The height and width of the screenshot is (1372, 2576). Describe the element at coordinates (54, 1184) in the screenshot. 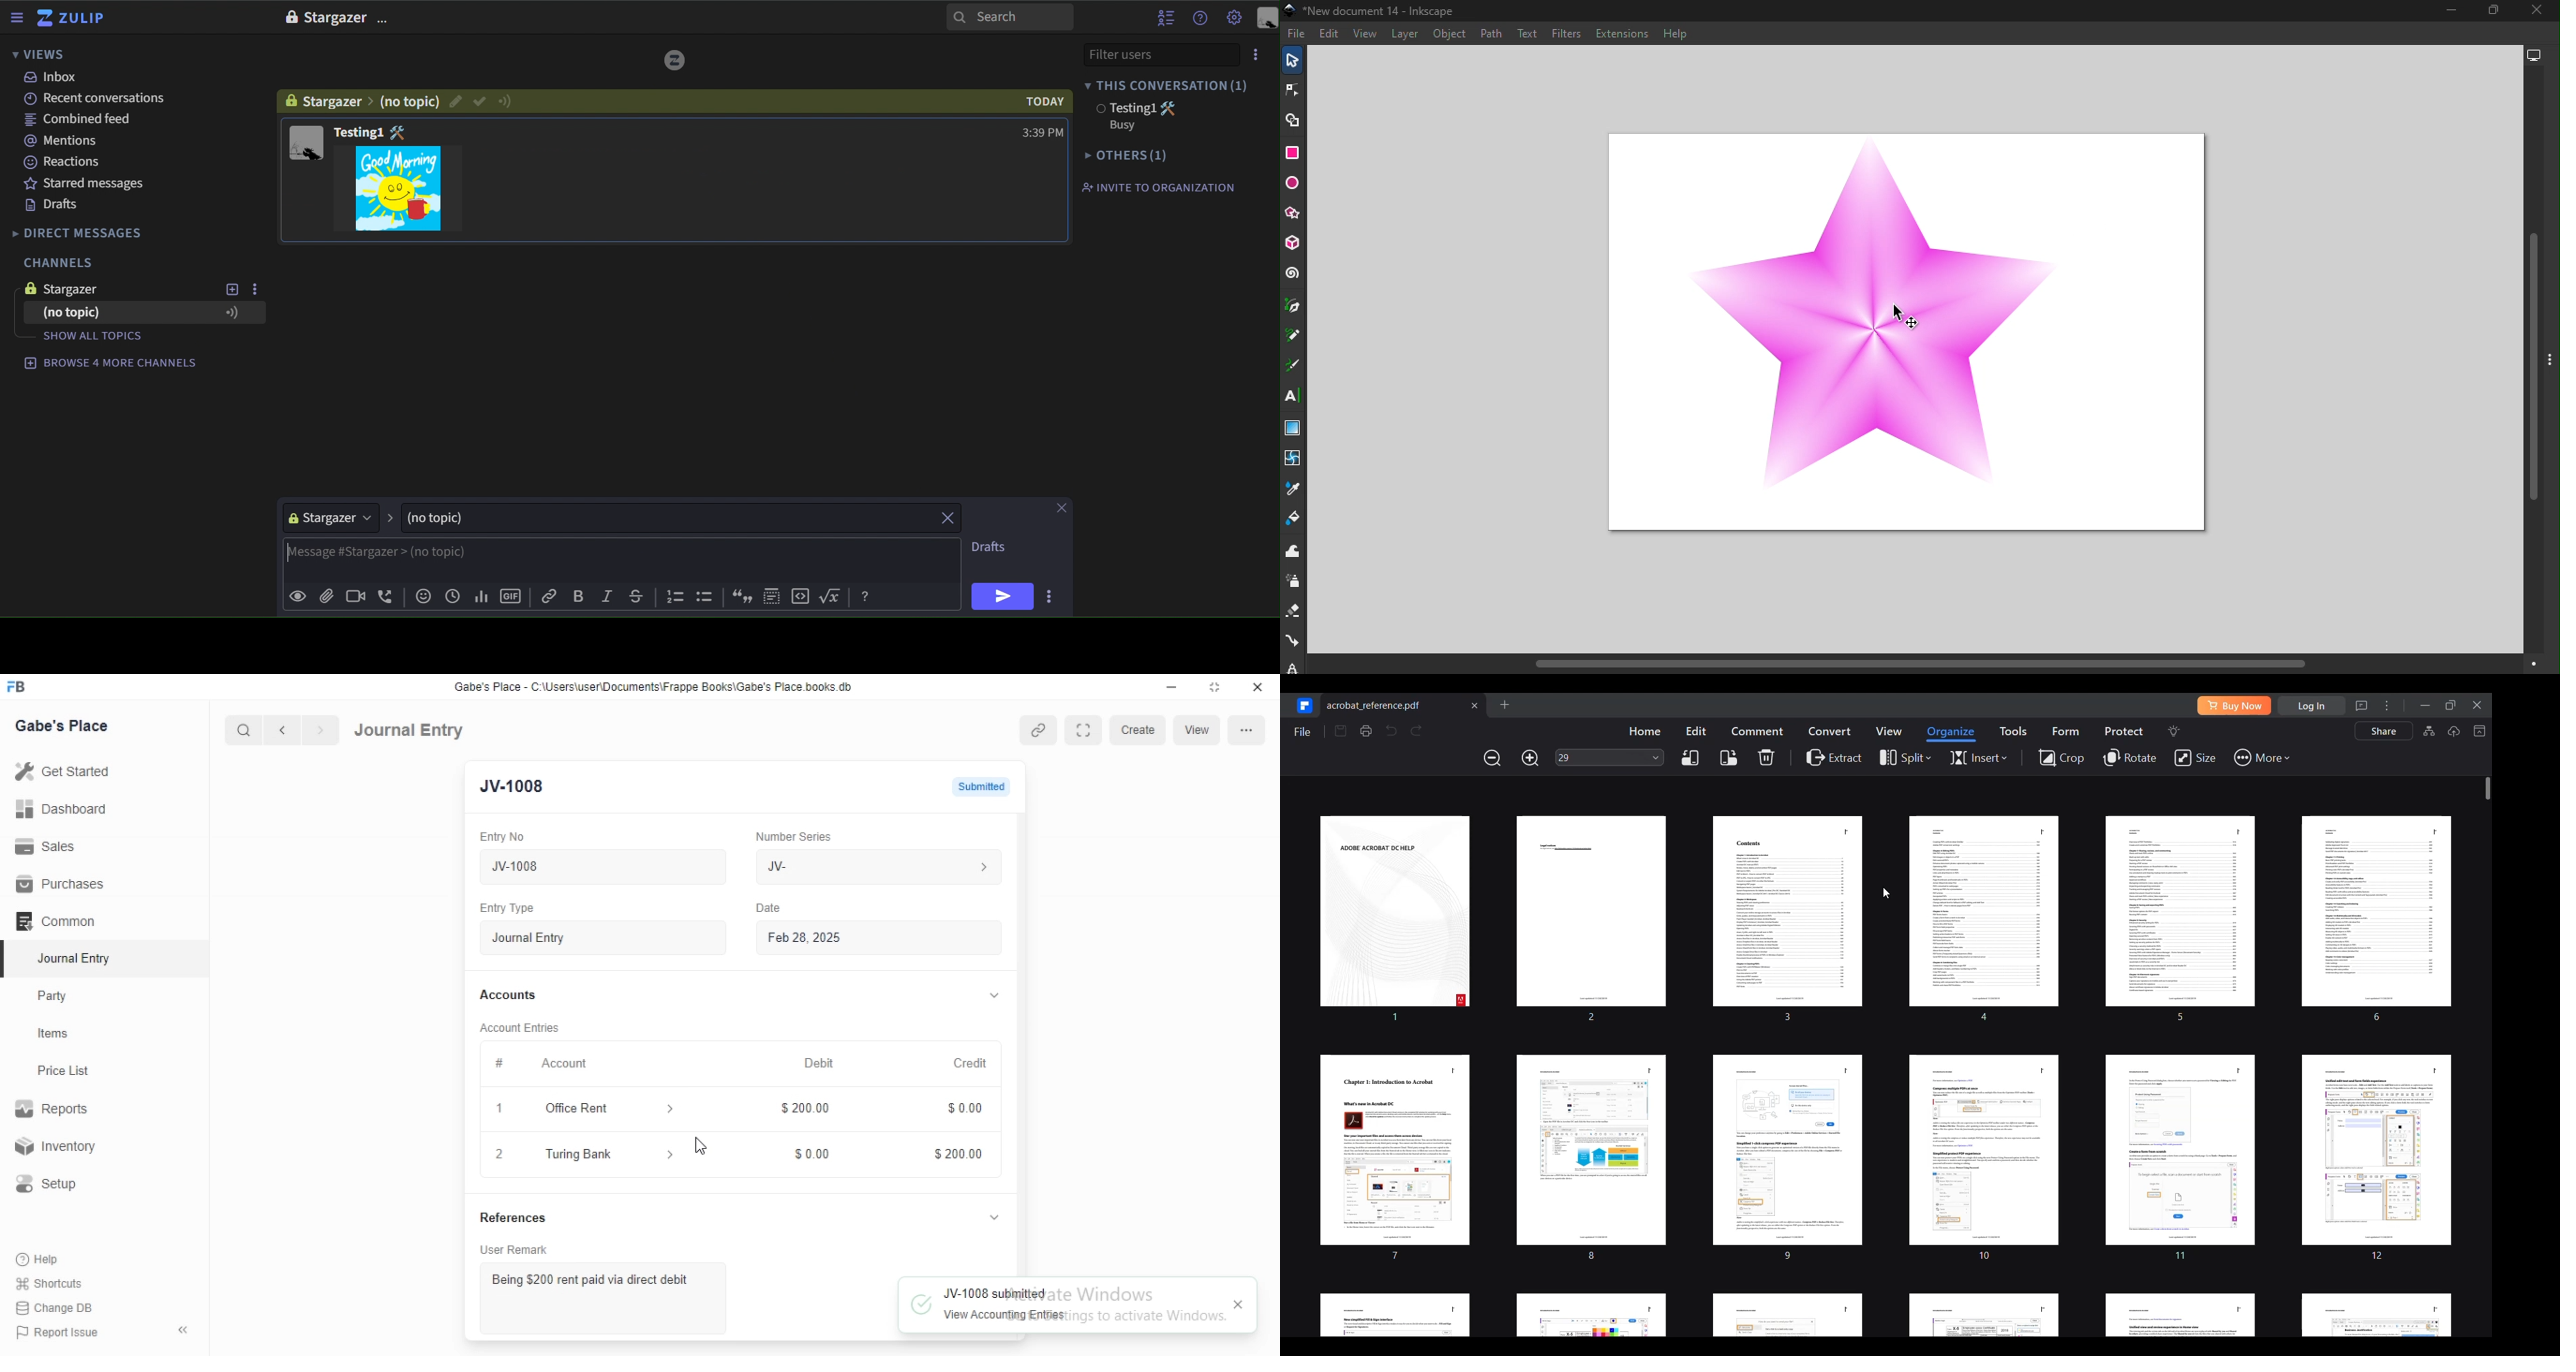

I see `Setup` at that location.